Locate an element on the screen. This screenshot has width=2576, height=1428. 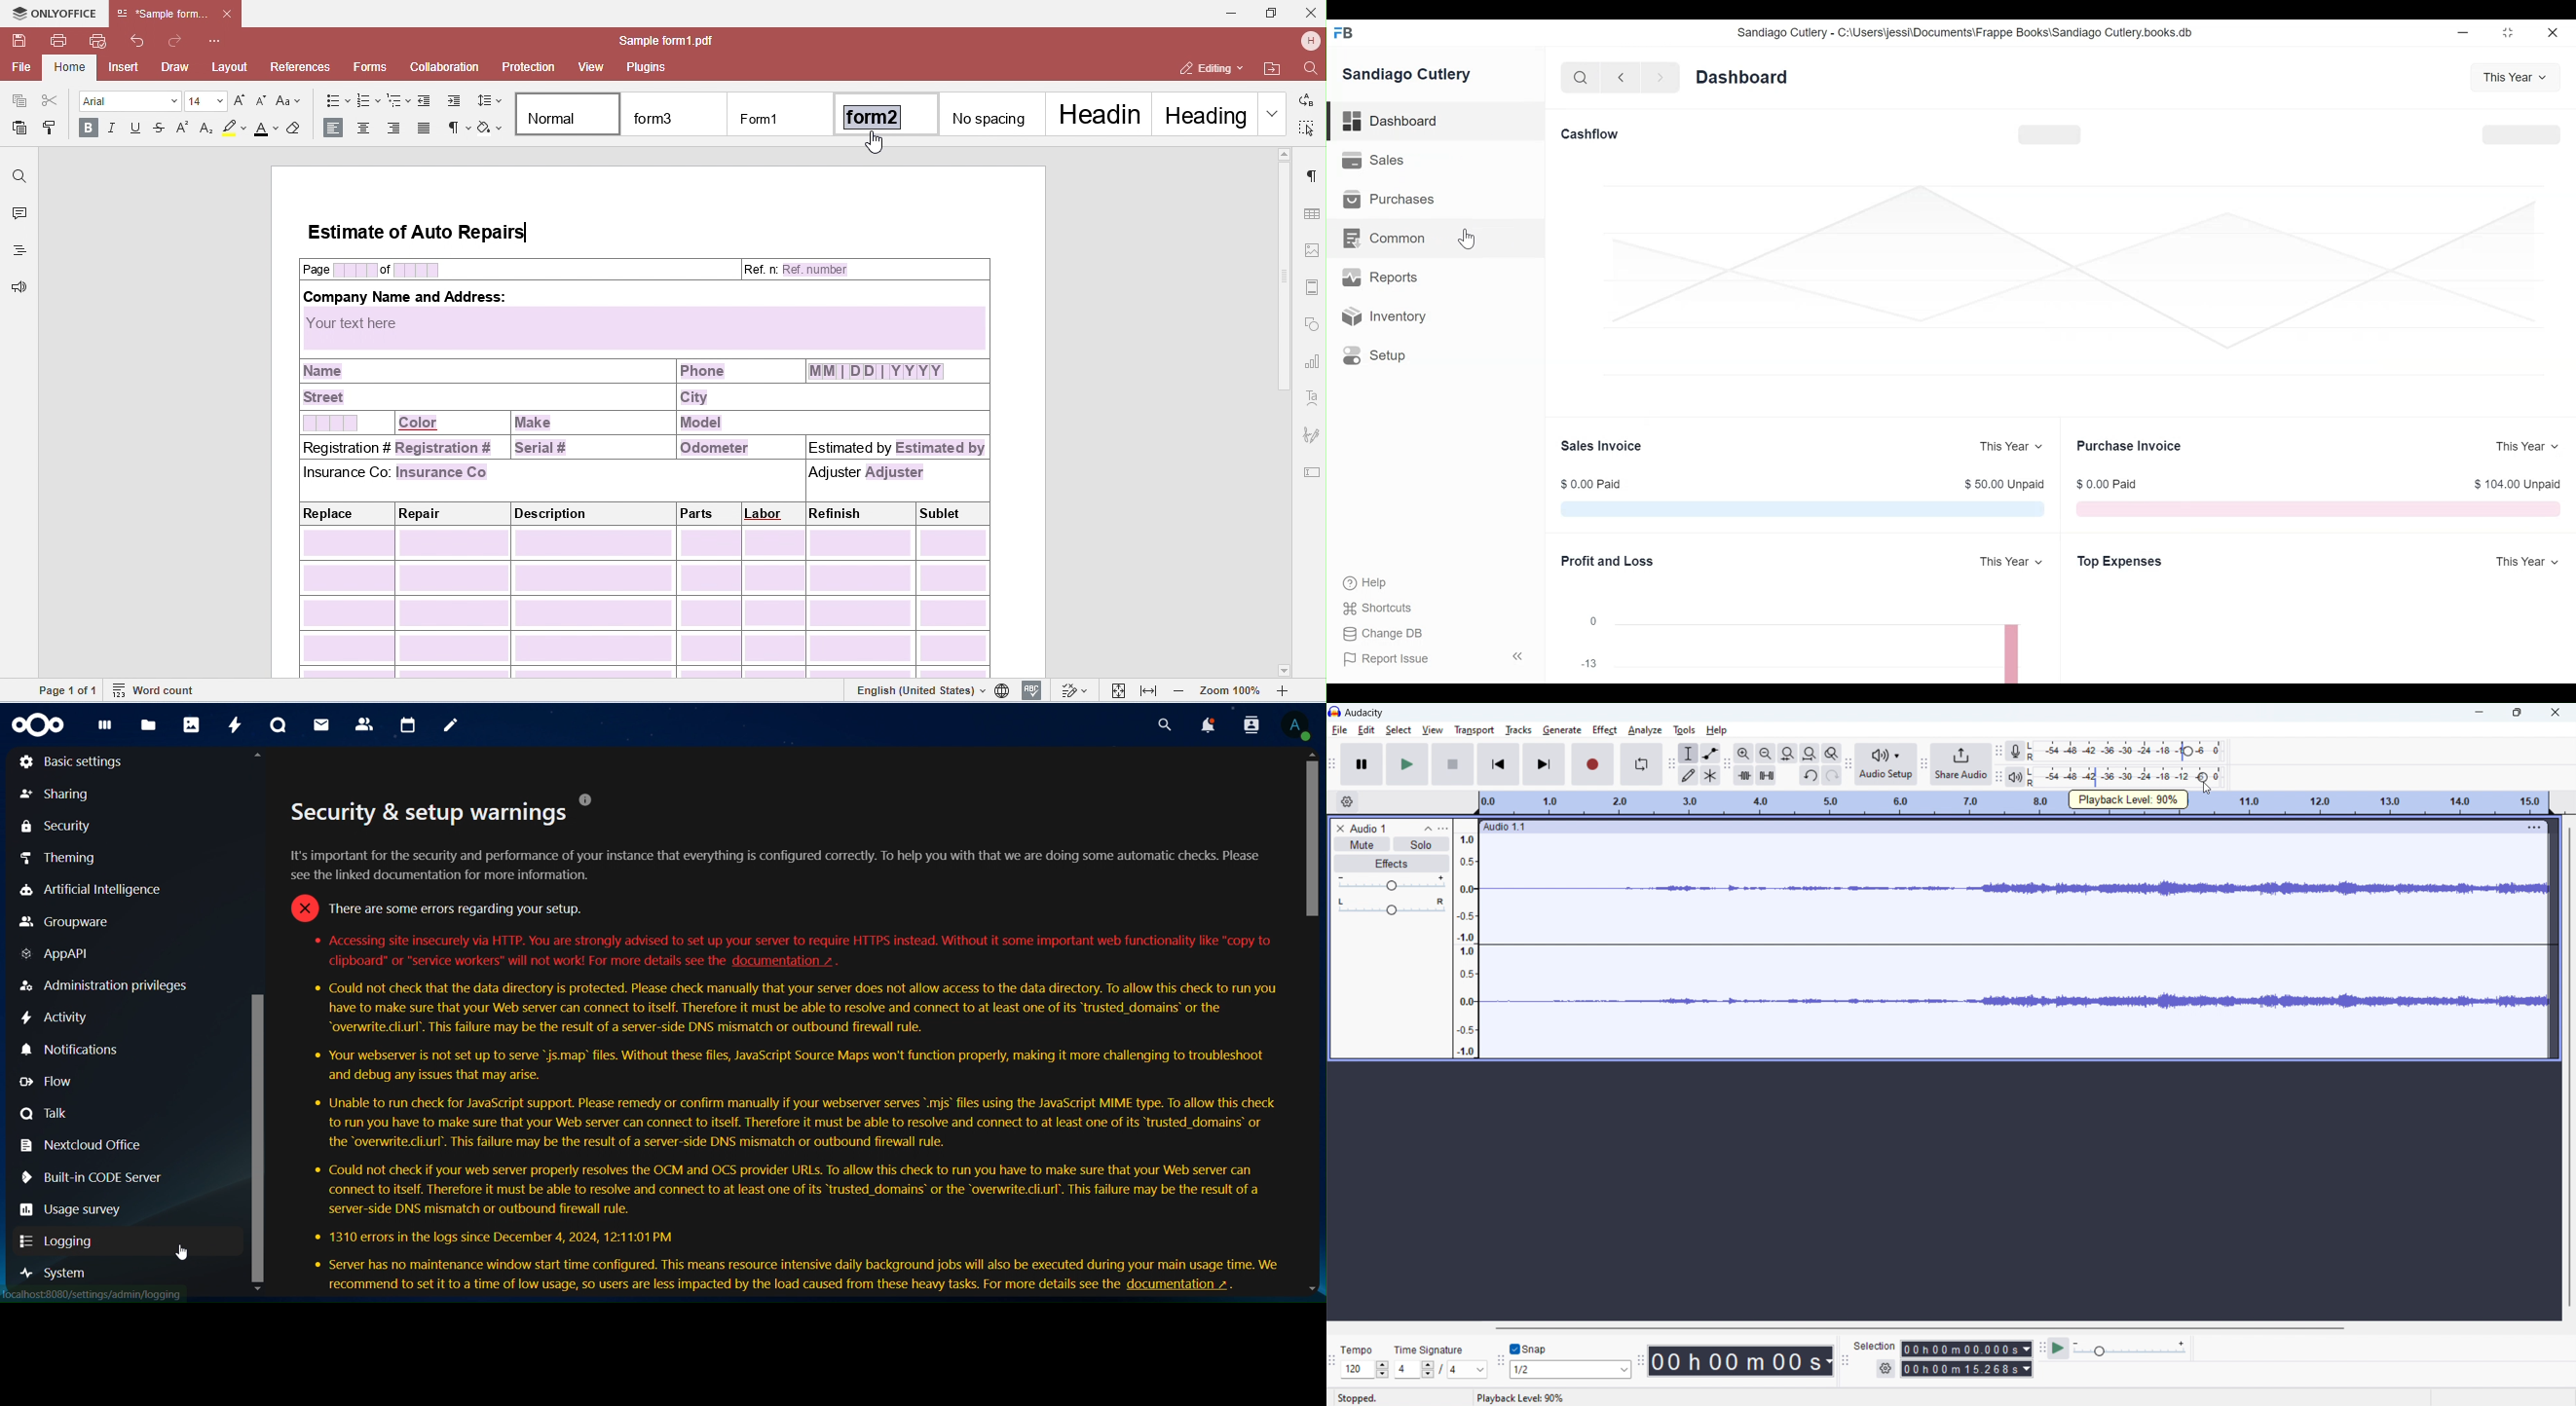
dashboard is located at coordinates (104, 730).